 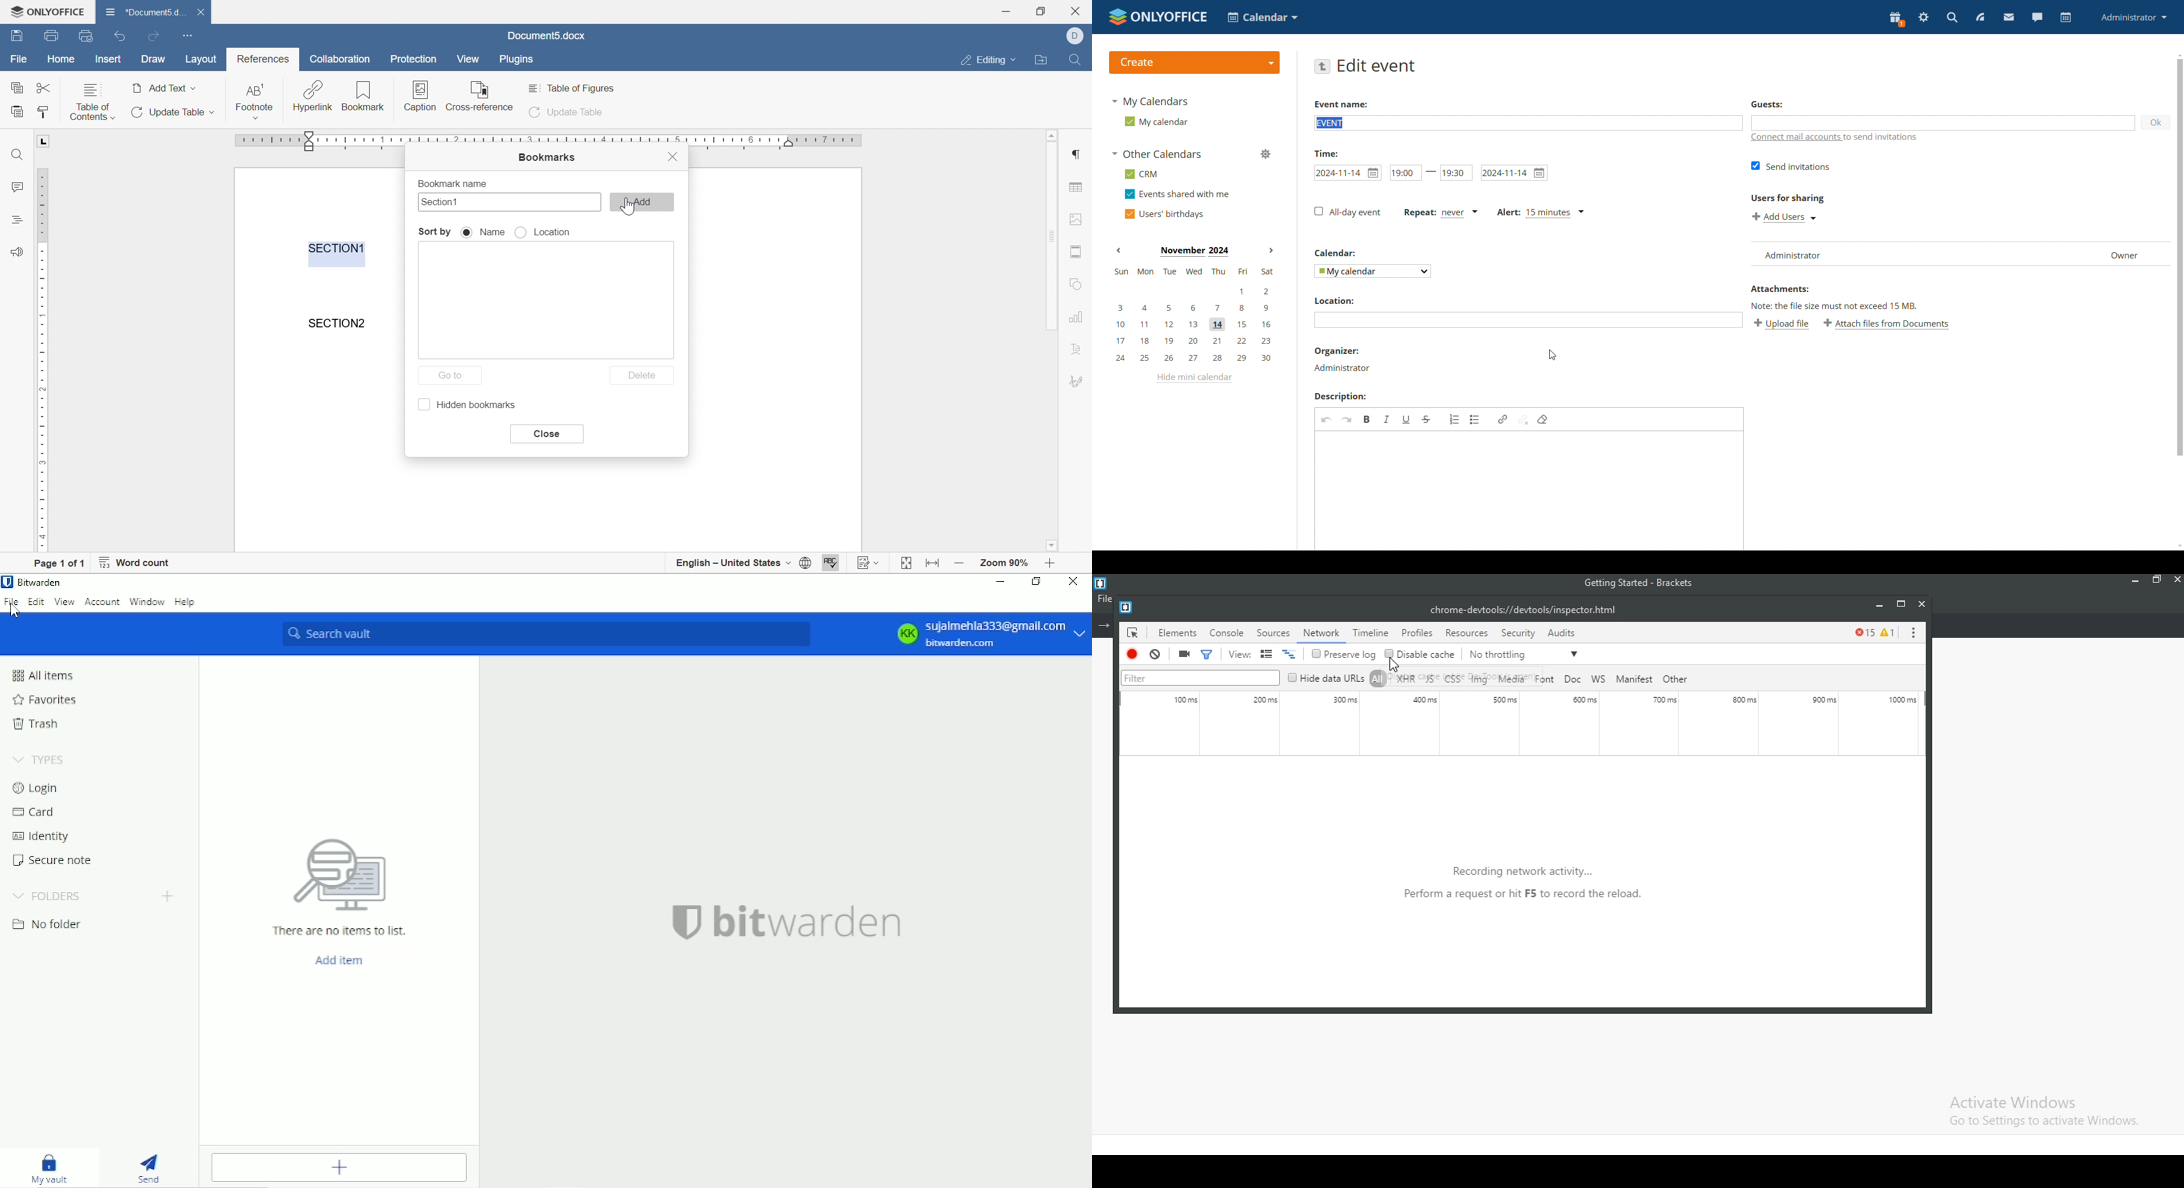 What do you see at coordinates (1399, 664) in the screenshot?
I see `cursor` at bounding box center [1399, 664].